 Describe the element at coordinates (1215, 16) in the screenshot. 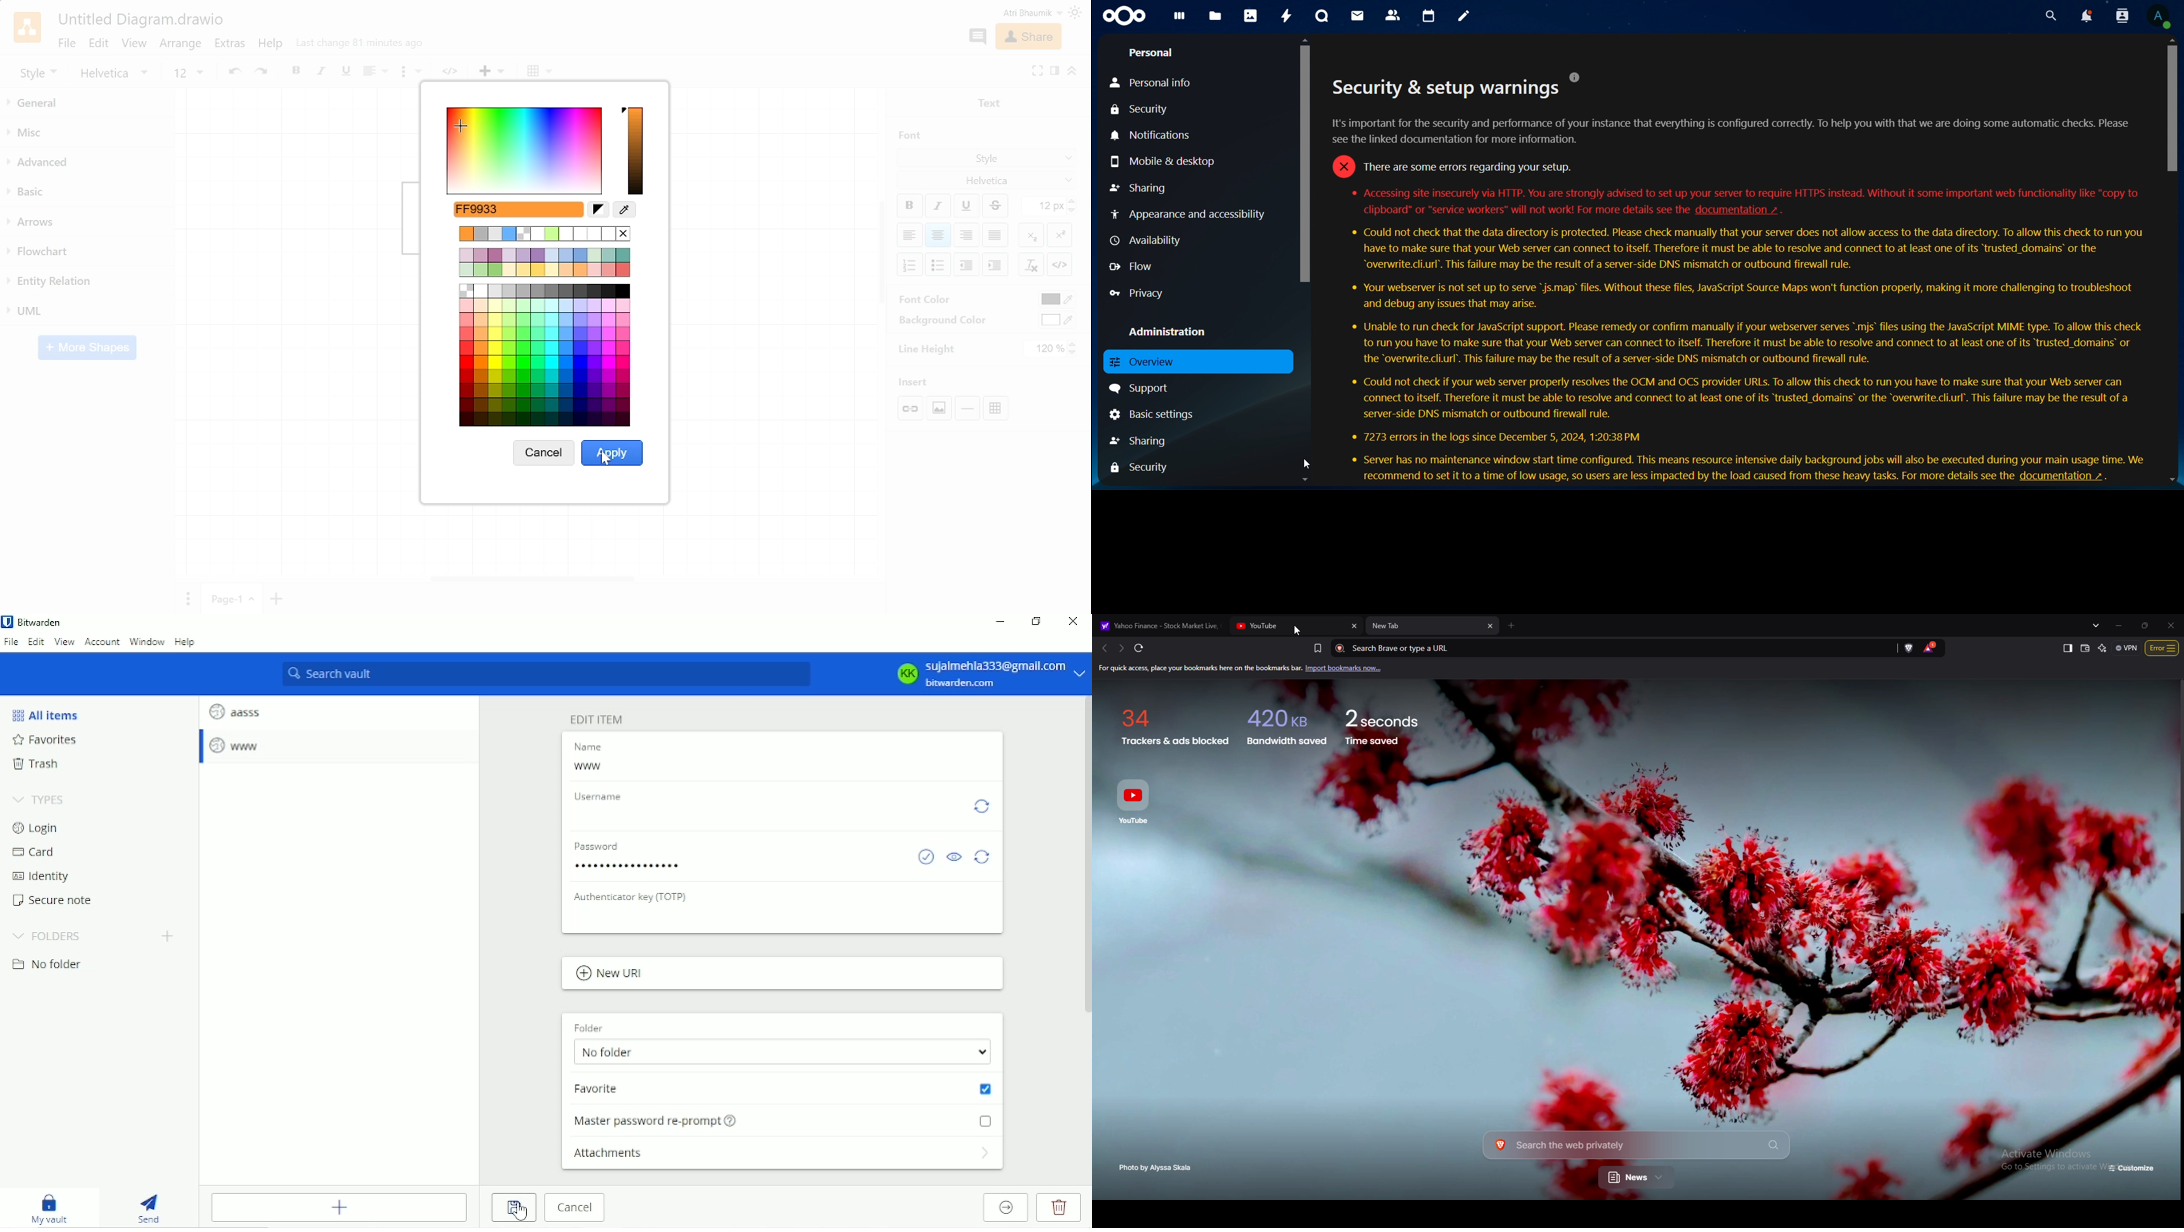

I see `files` at that location.